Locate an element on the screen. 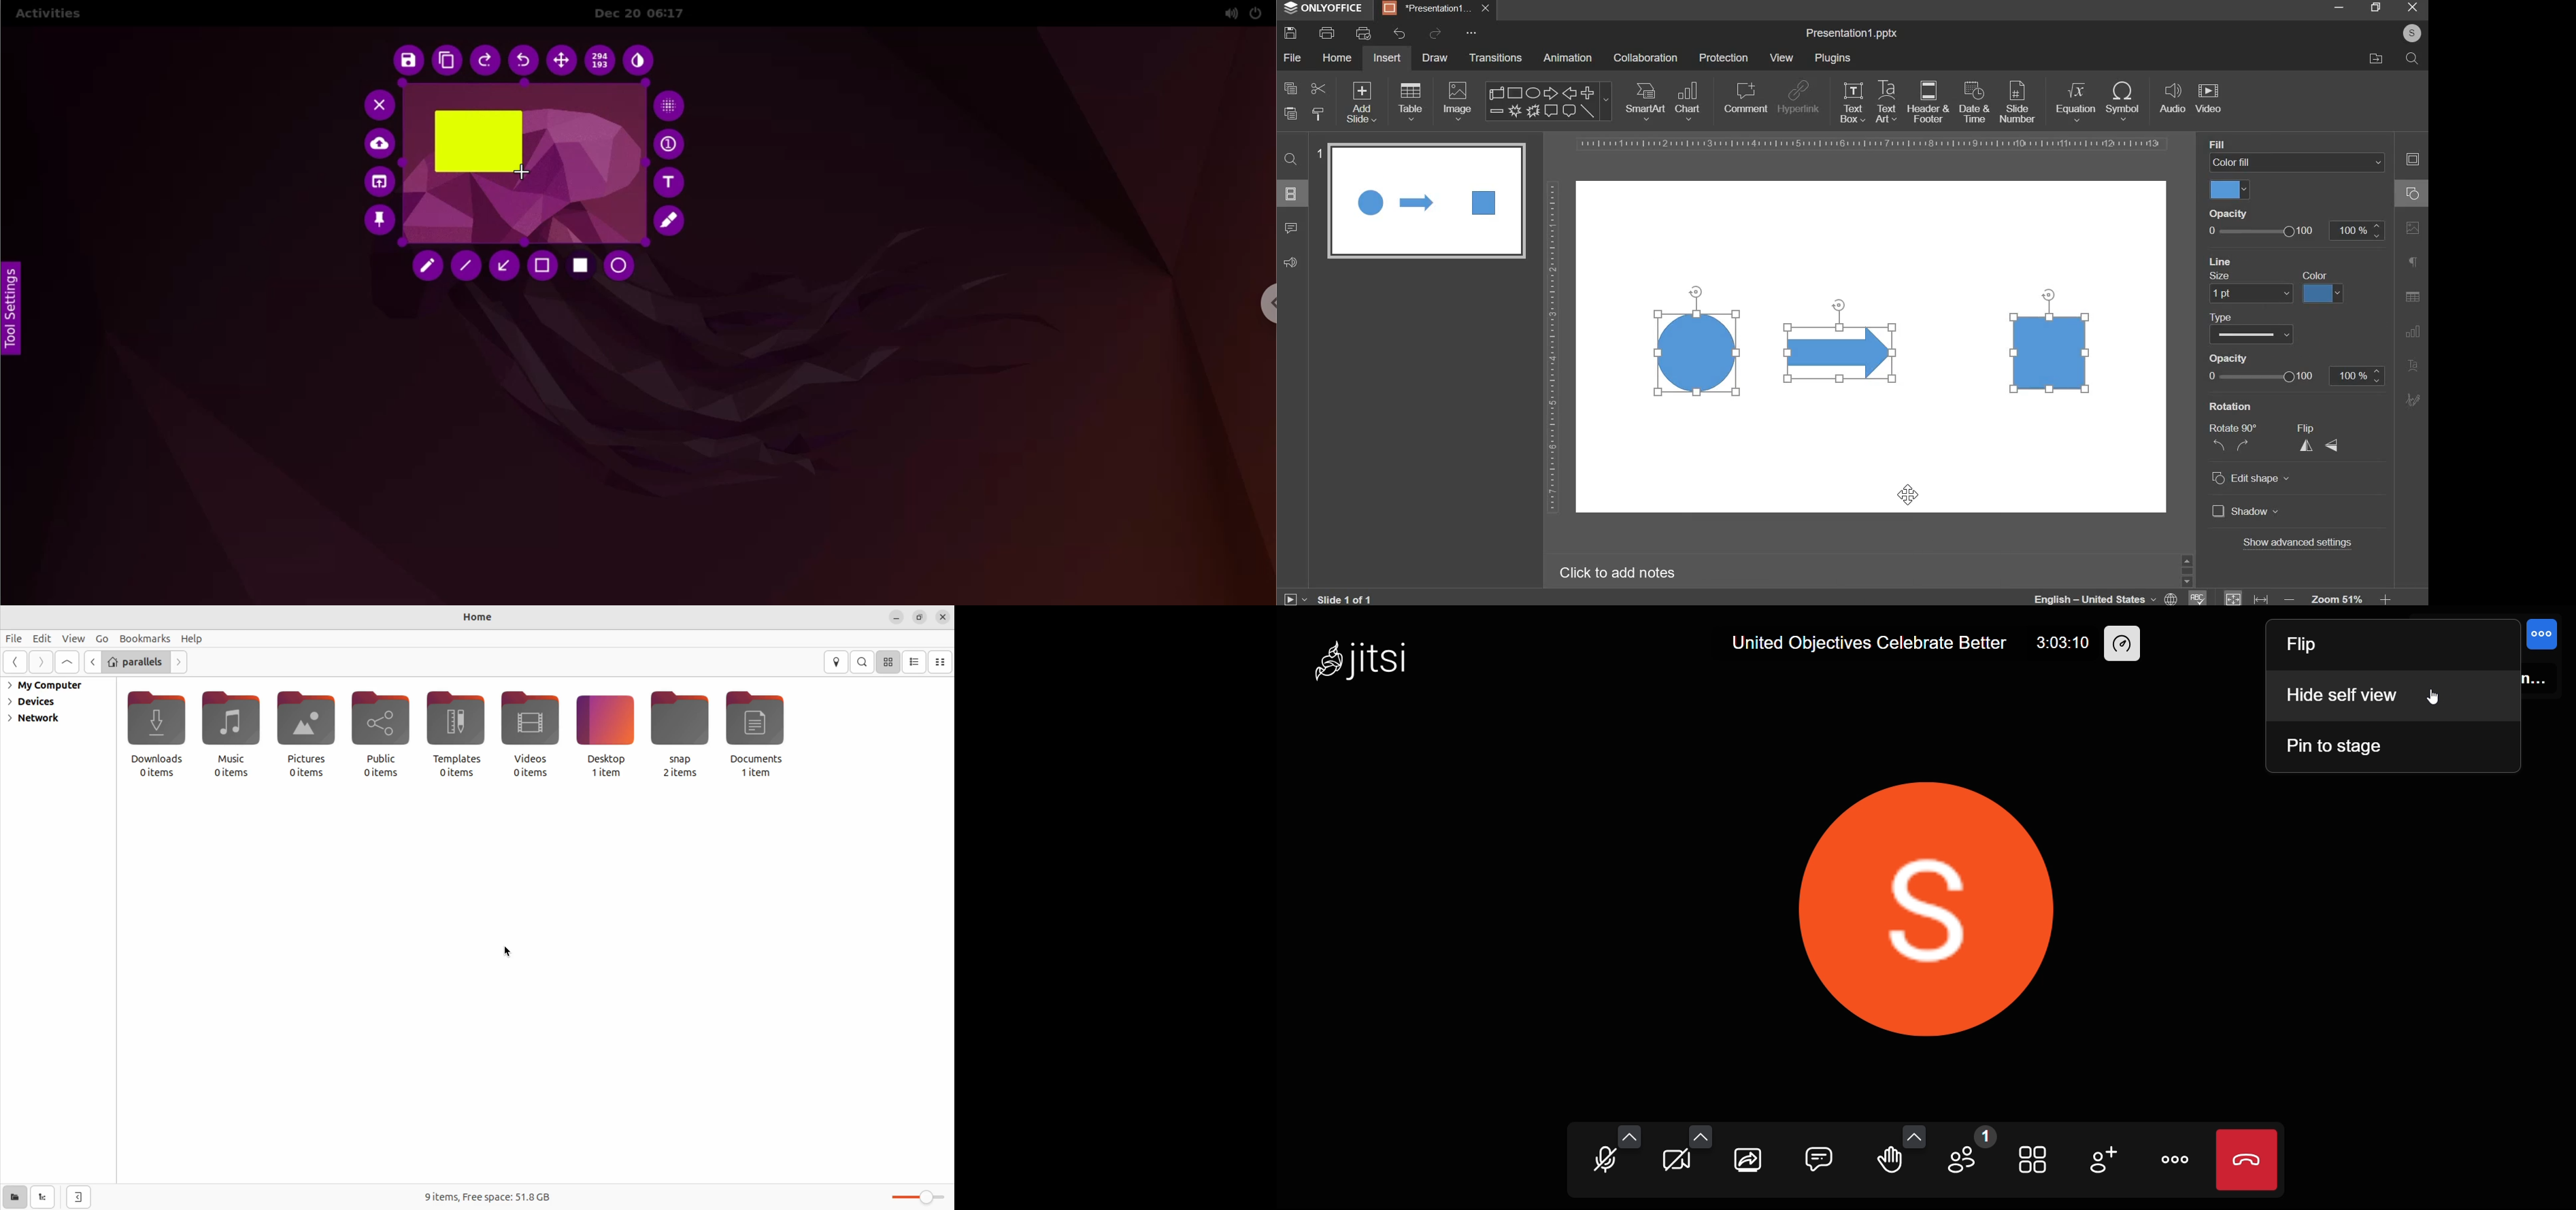 The width and height of the screenshot is (2576, 1232). collaboration is located at coordinates (1645, 58).